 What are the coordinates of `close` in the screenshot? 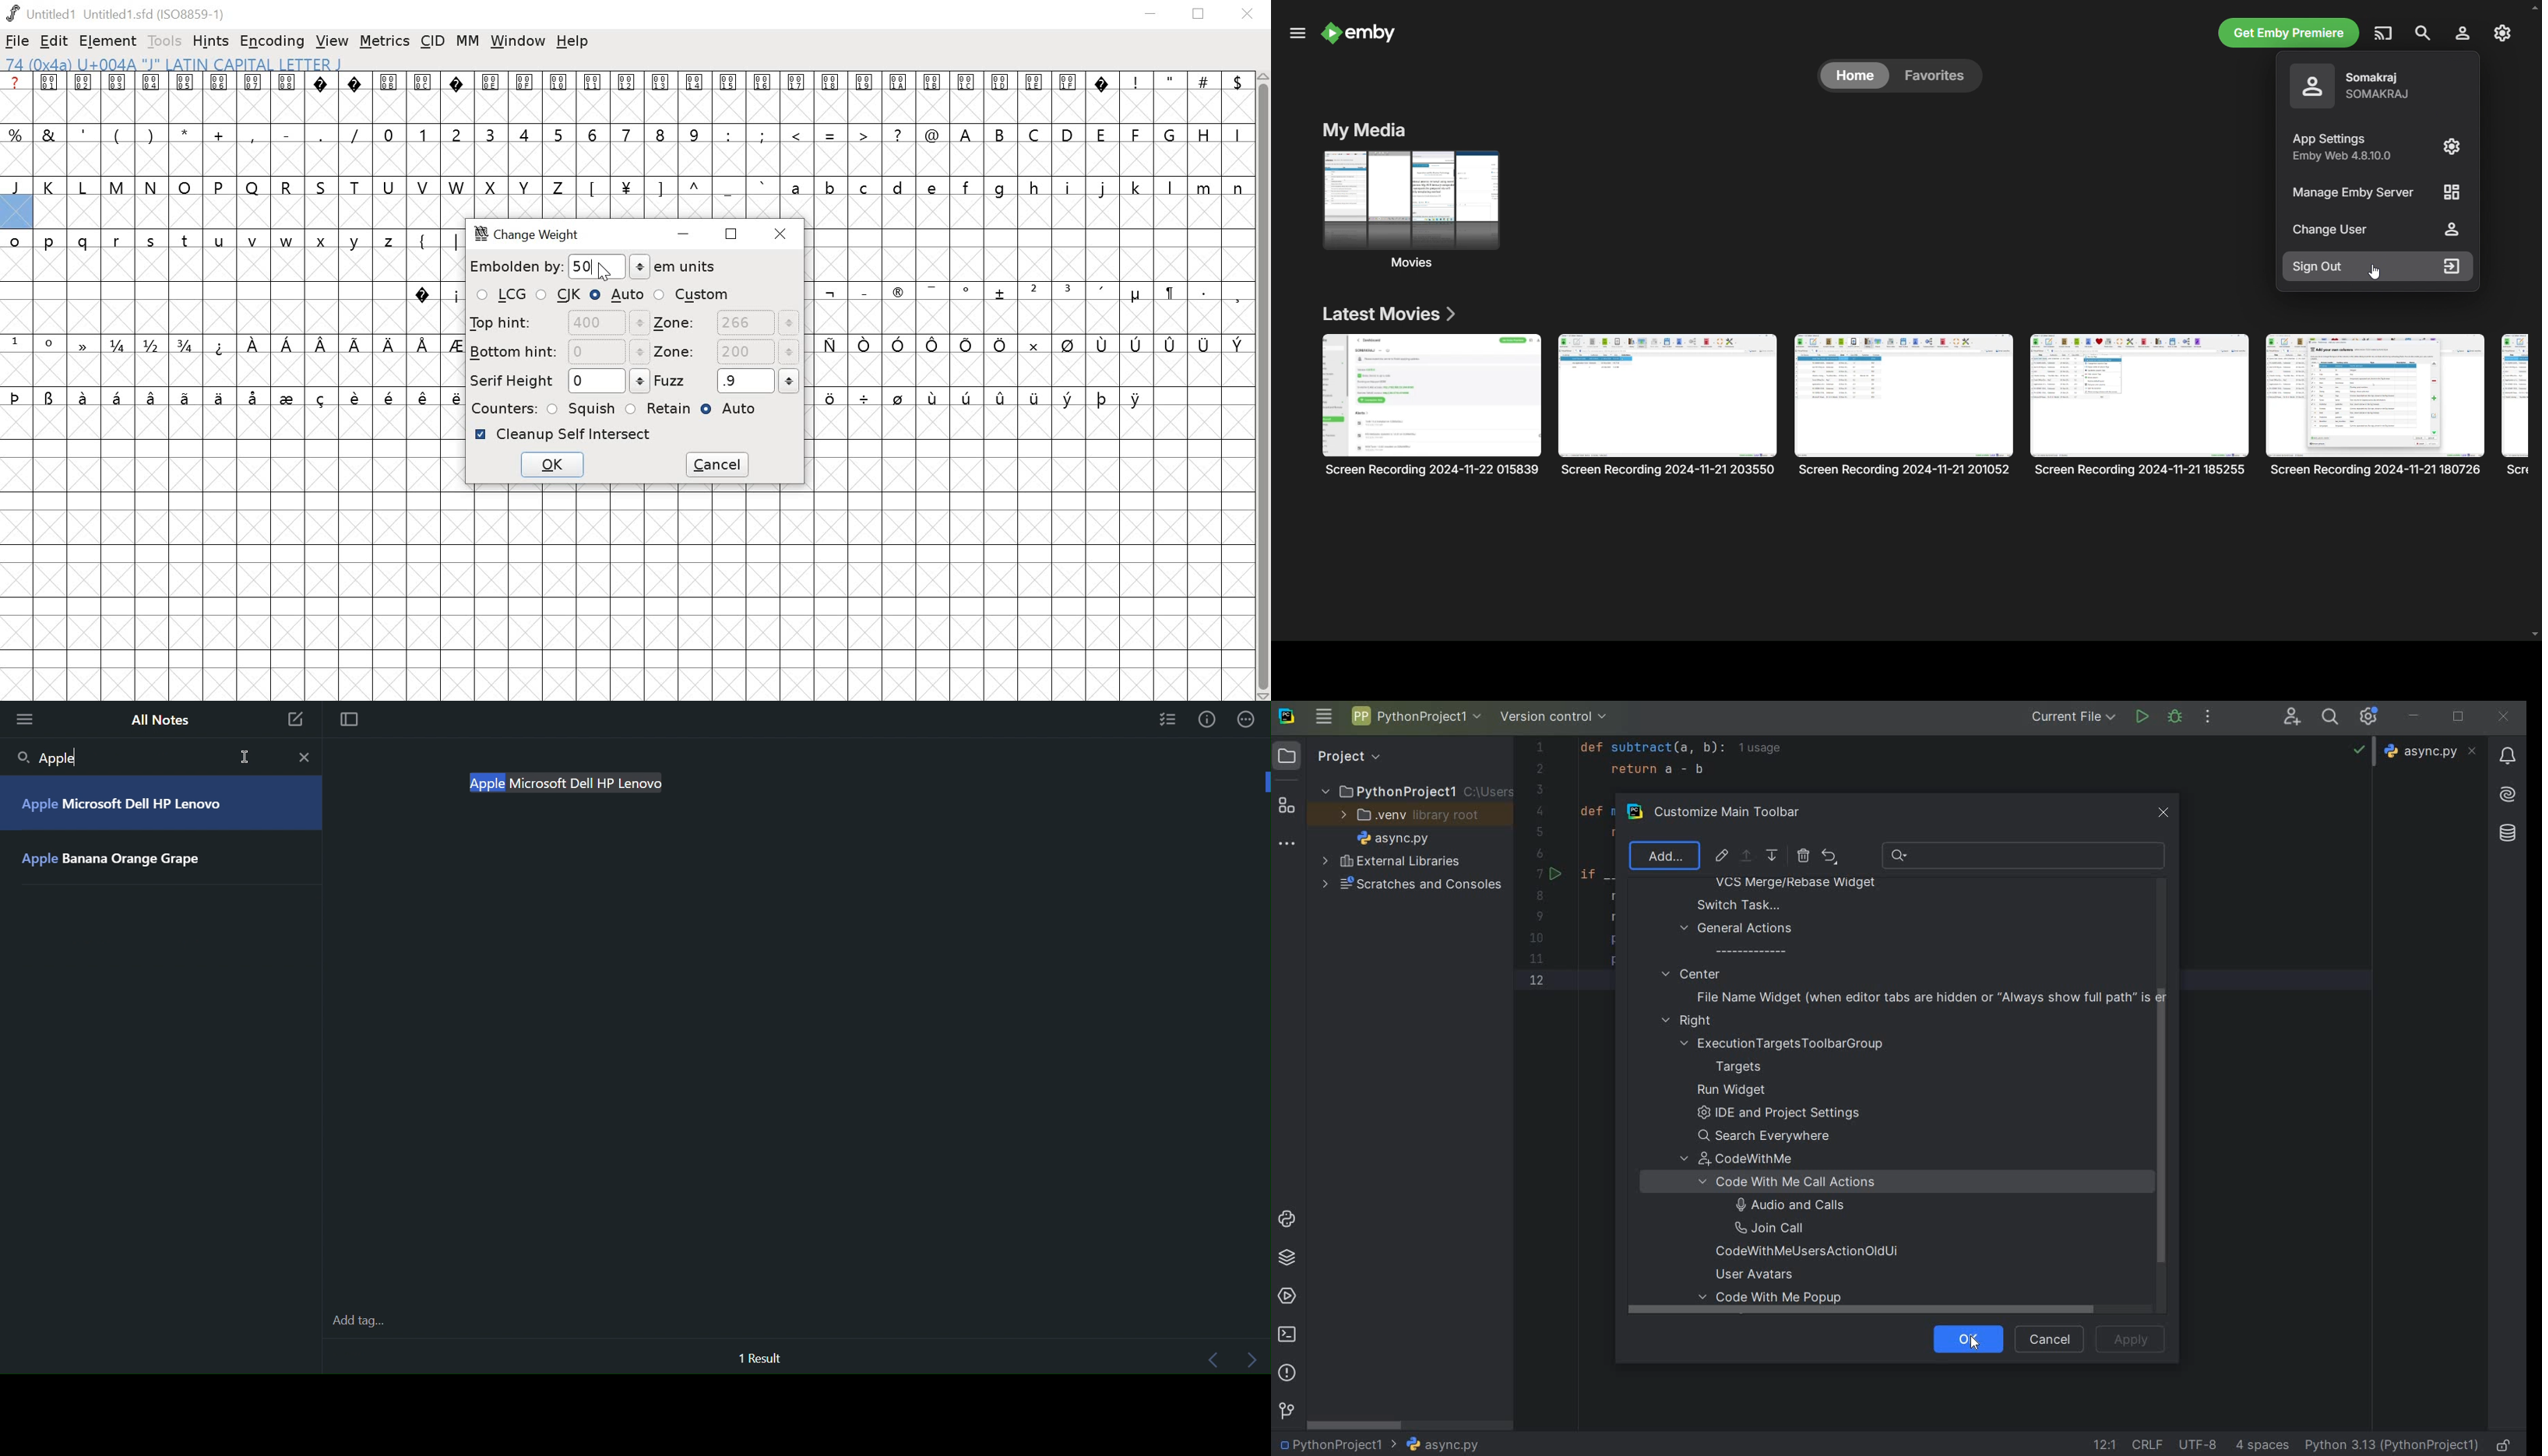 It's located at (1250, 15).